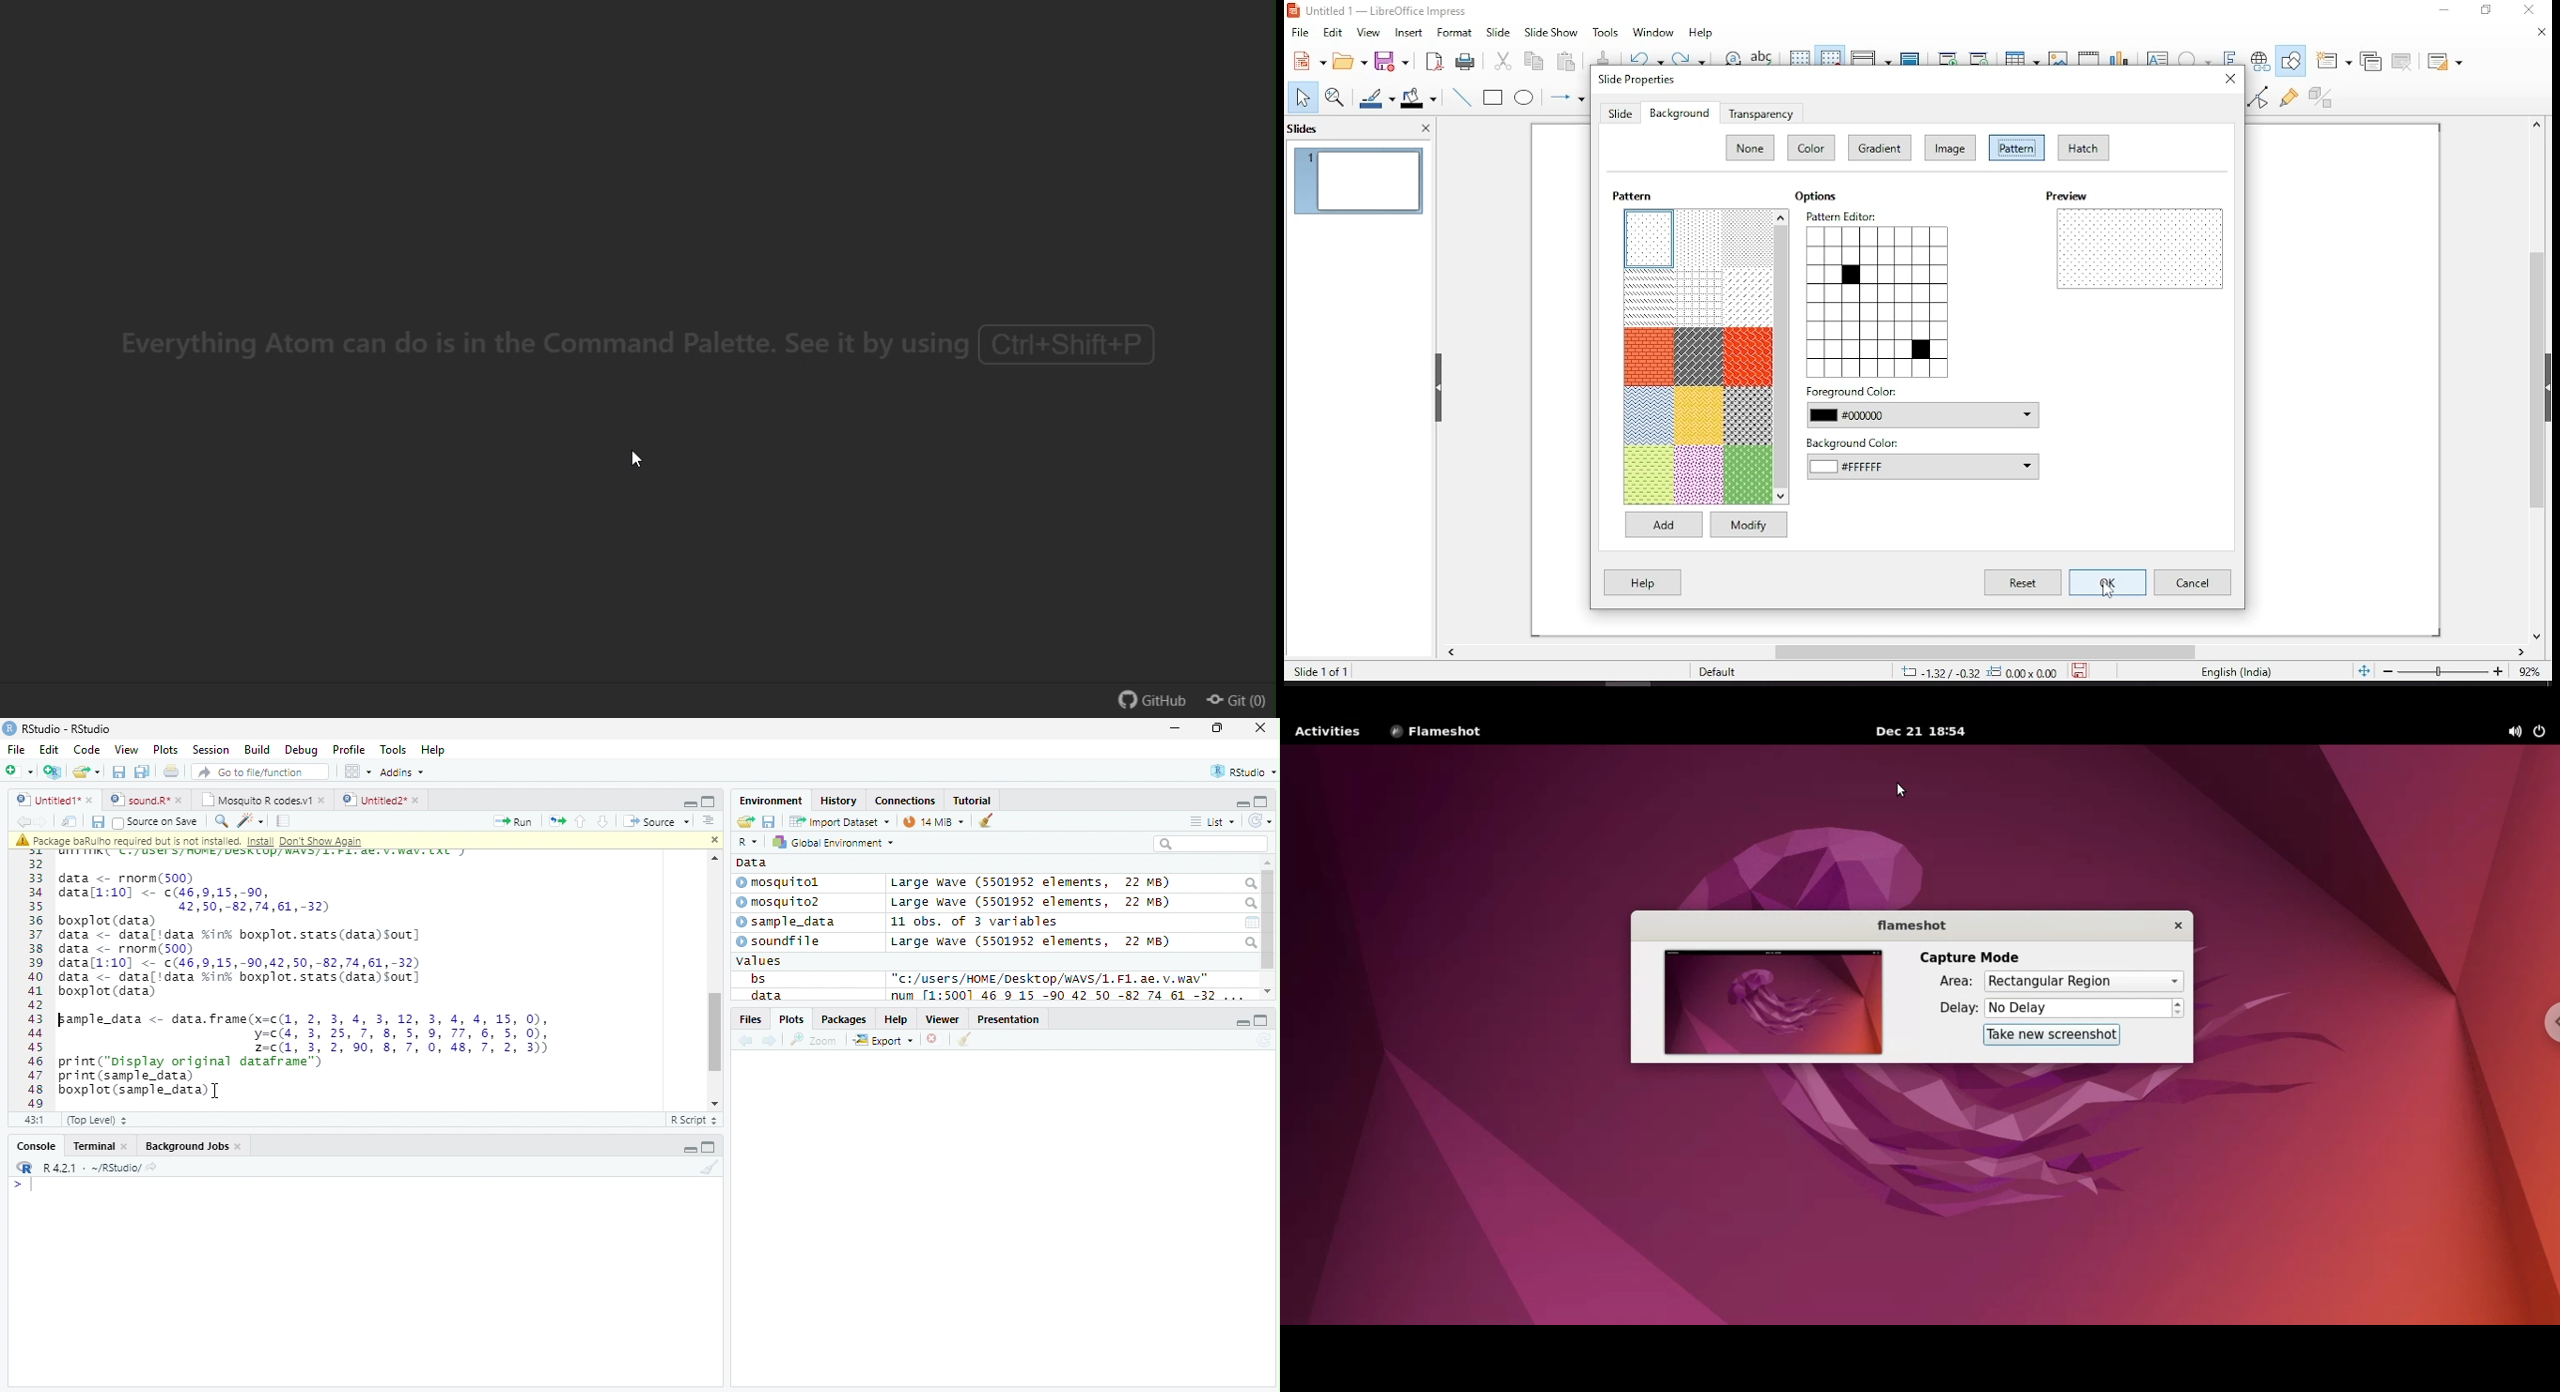 This screenshot has height=1400, width=2576. I want to click on workspace panes, so click(359, 772).